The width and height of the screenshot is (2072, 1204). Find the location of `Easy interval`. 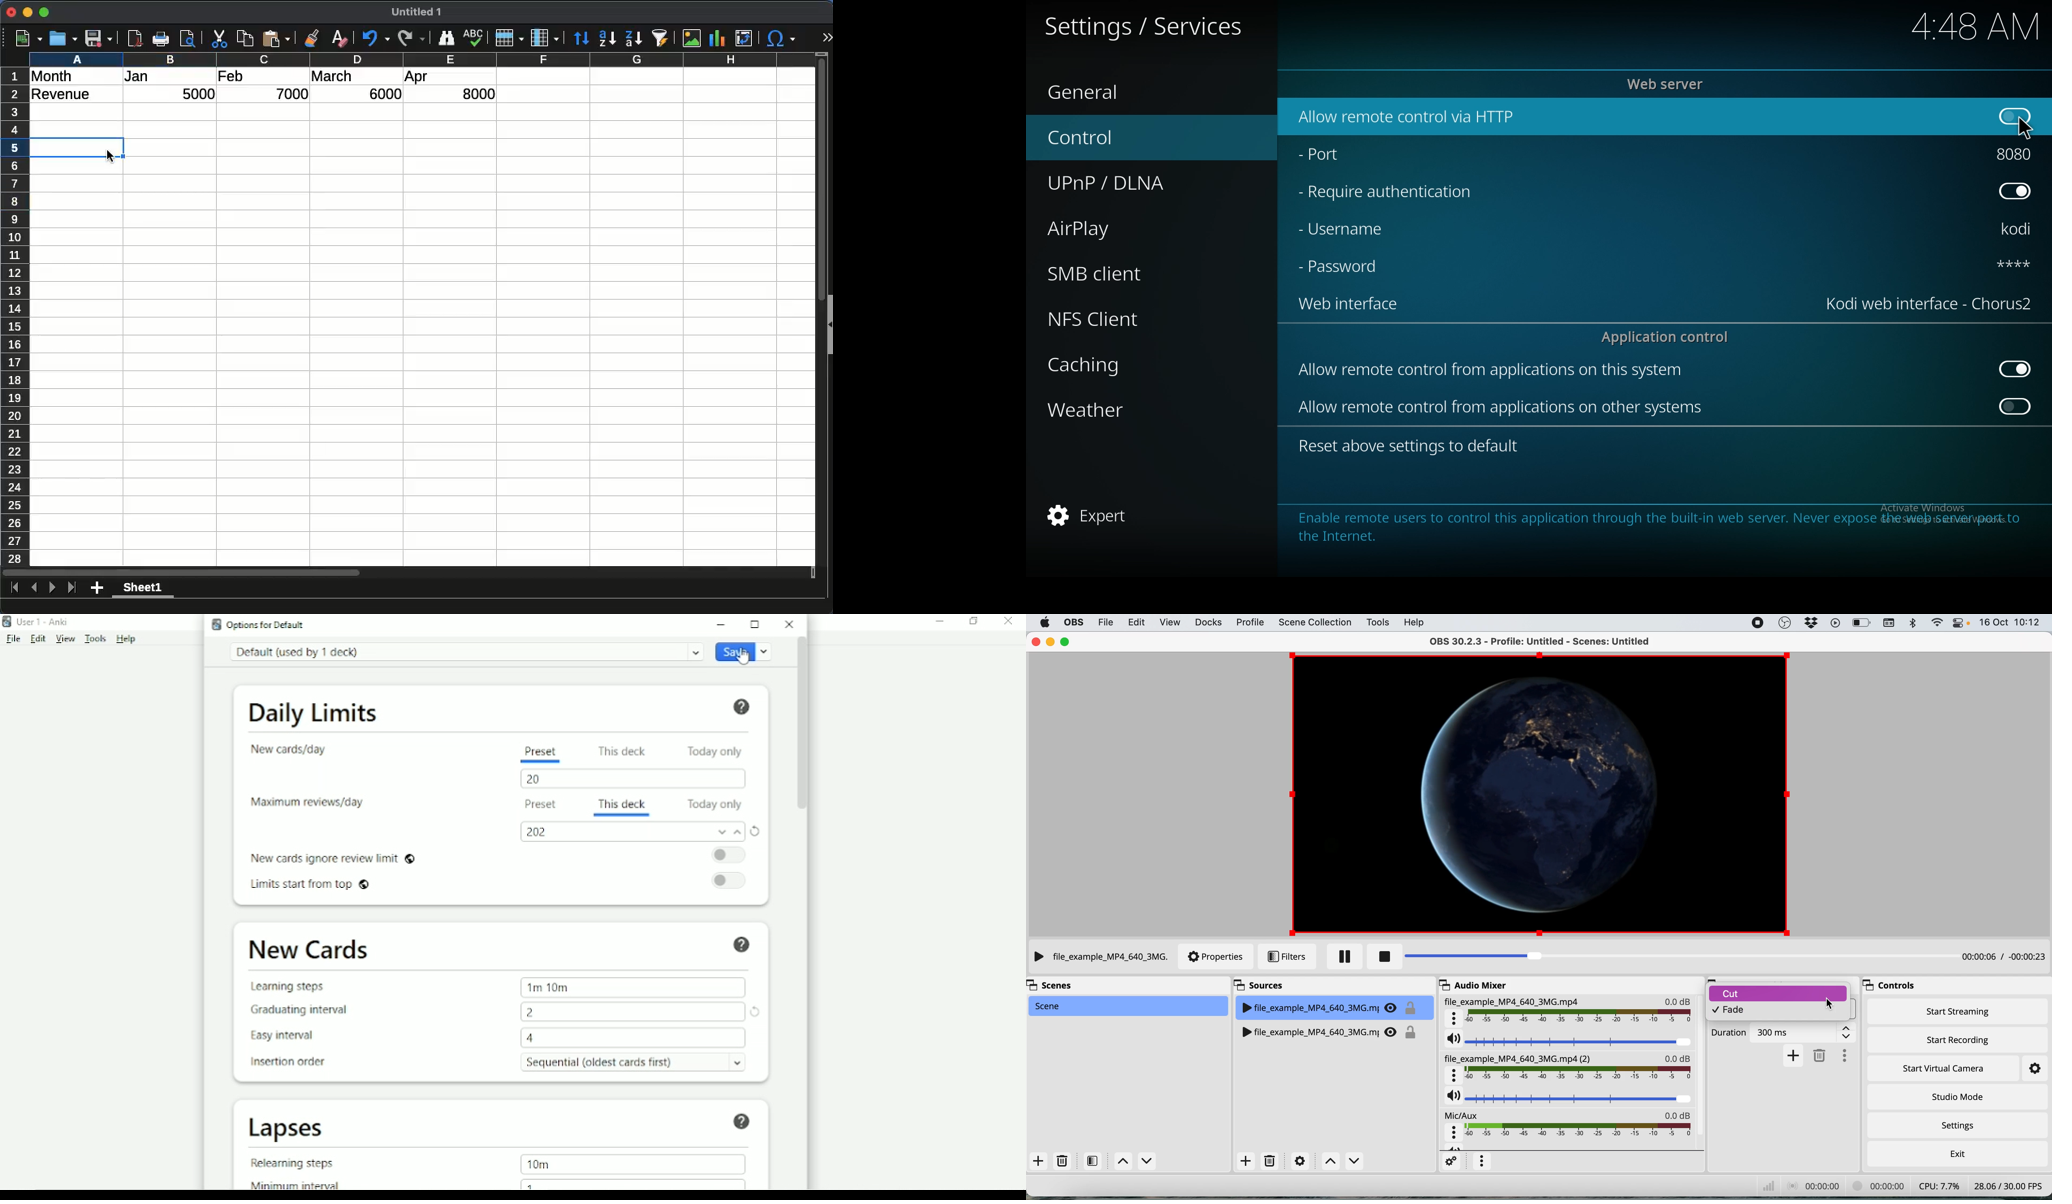

Easy interval is located at coordinates (289, 1037).